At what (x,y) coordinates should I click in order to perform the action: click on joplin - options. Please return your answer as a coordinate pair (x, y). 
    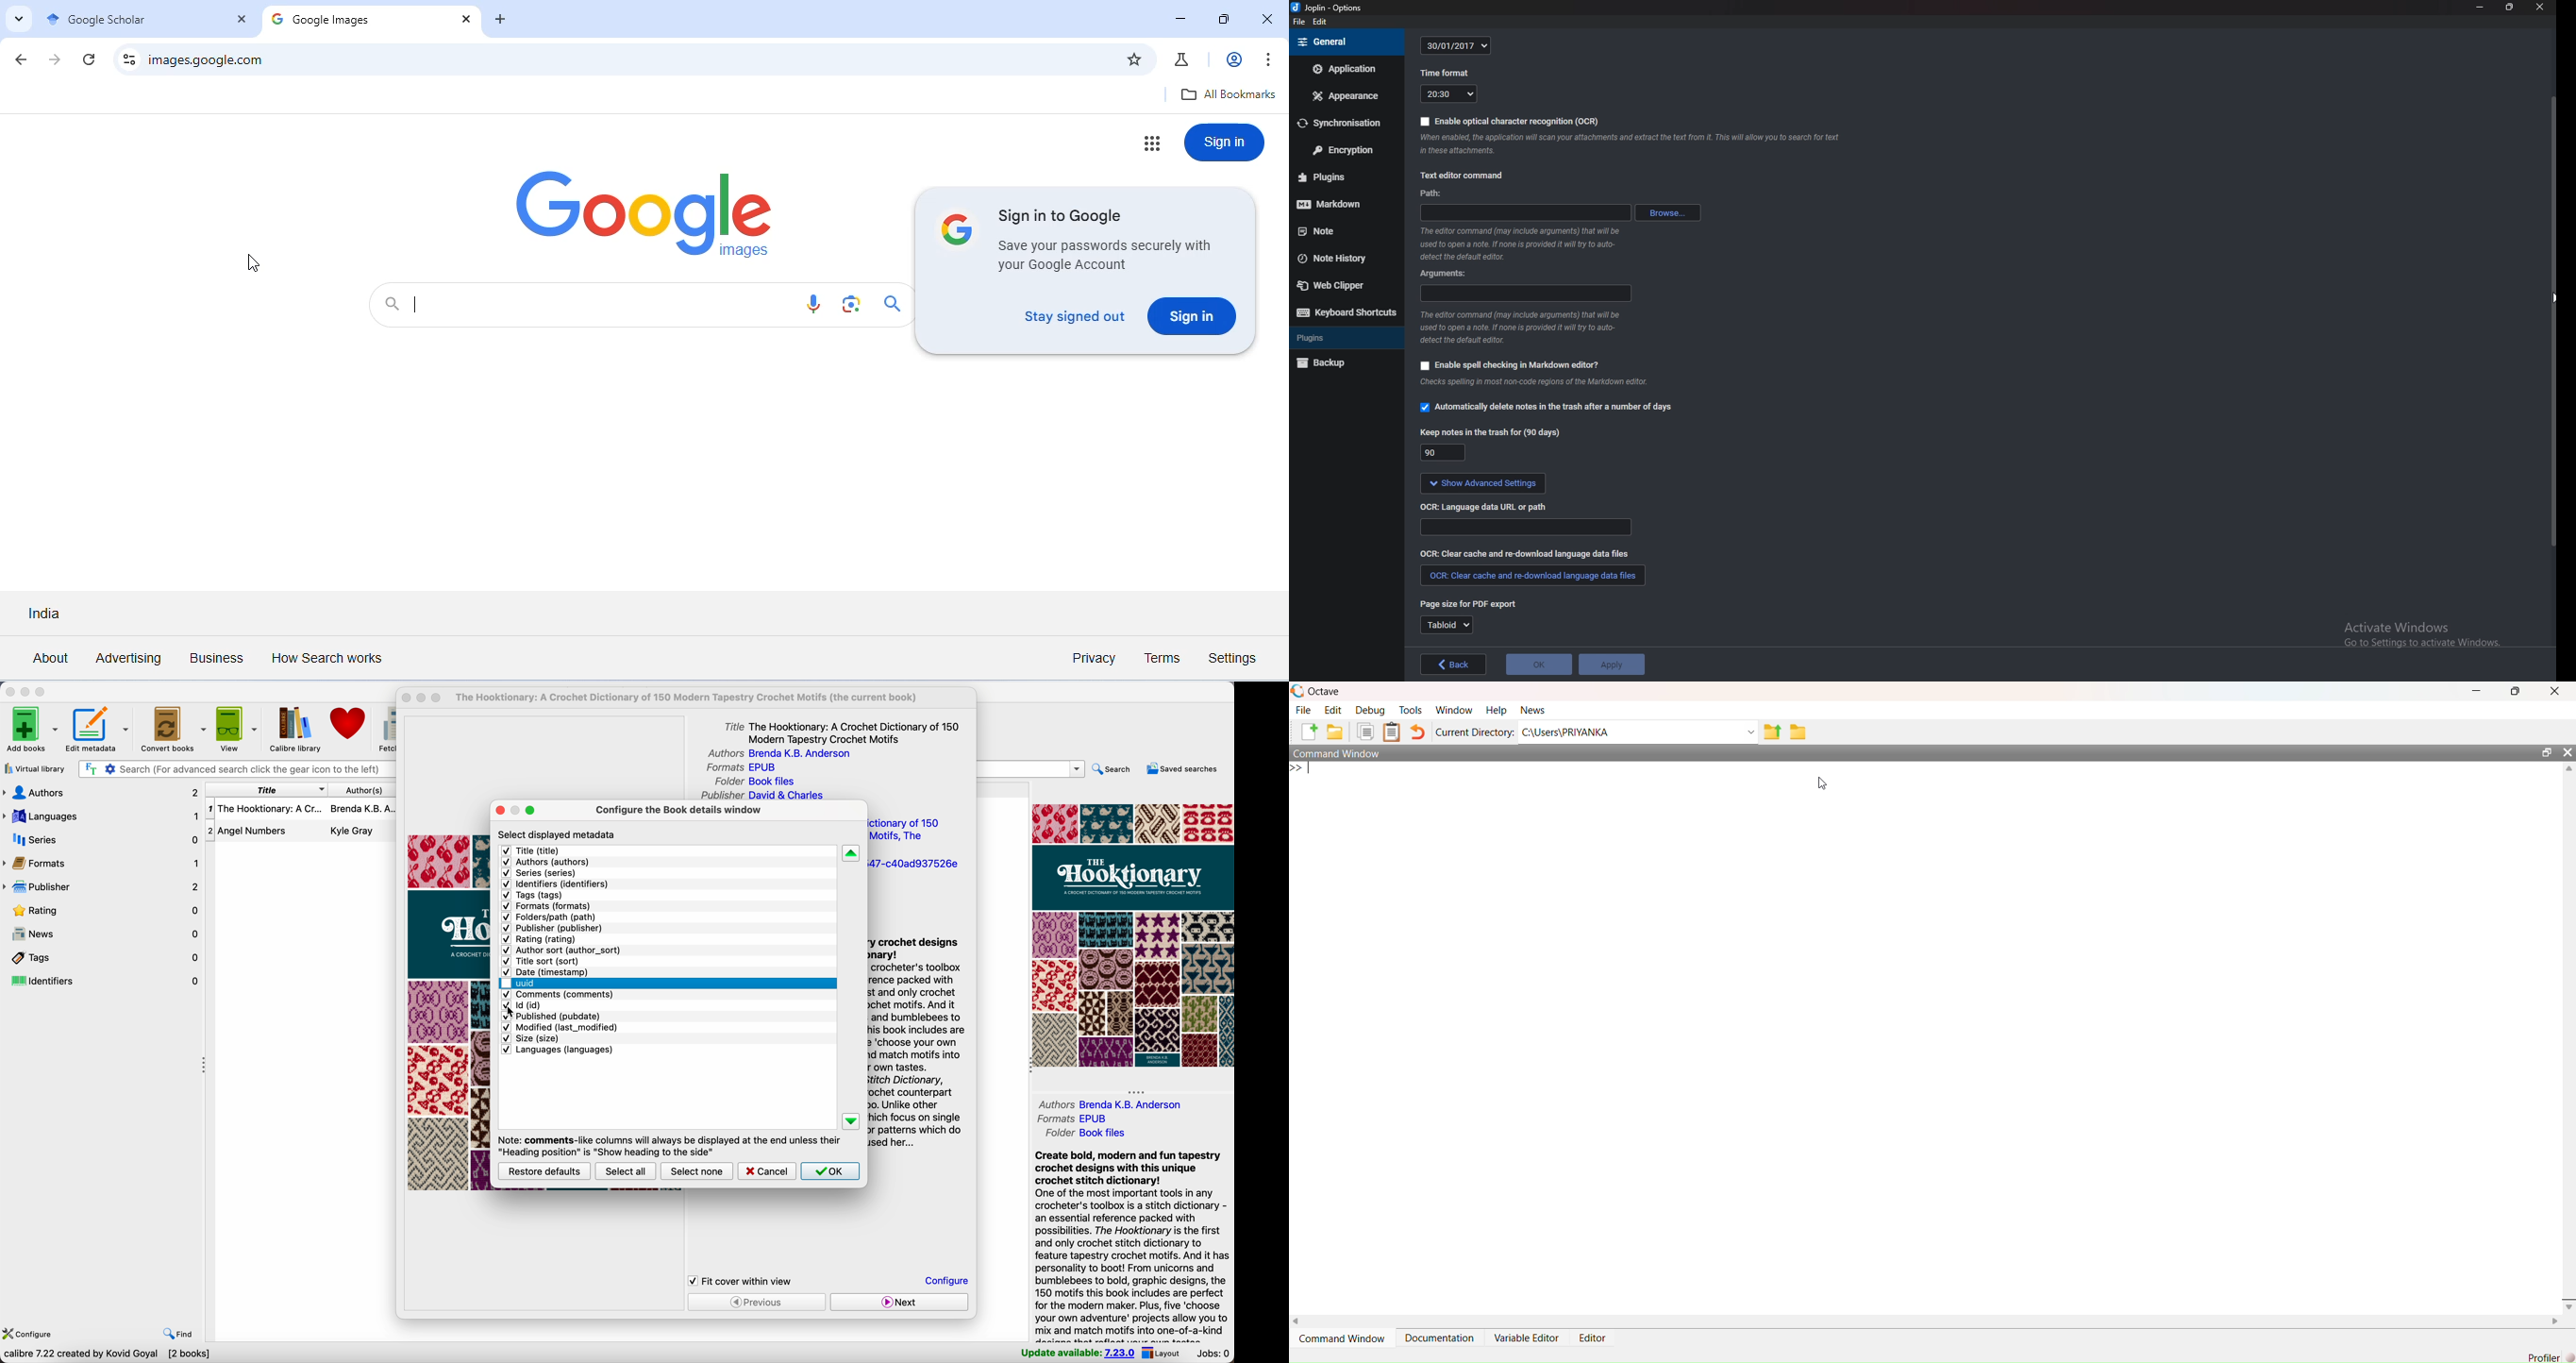
    Looking at the image, I should click on (1331, 9).